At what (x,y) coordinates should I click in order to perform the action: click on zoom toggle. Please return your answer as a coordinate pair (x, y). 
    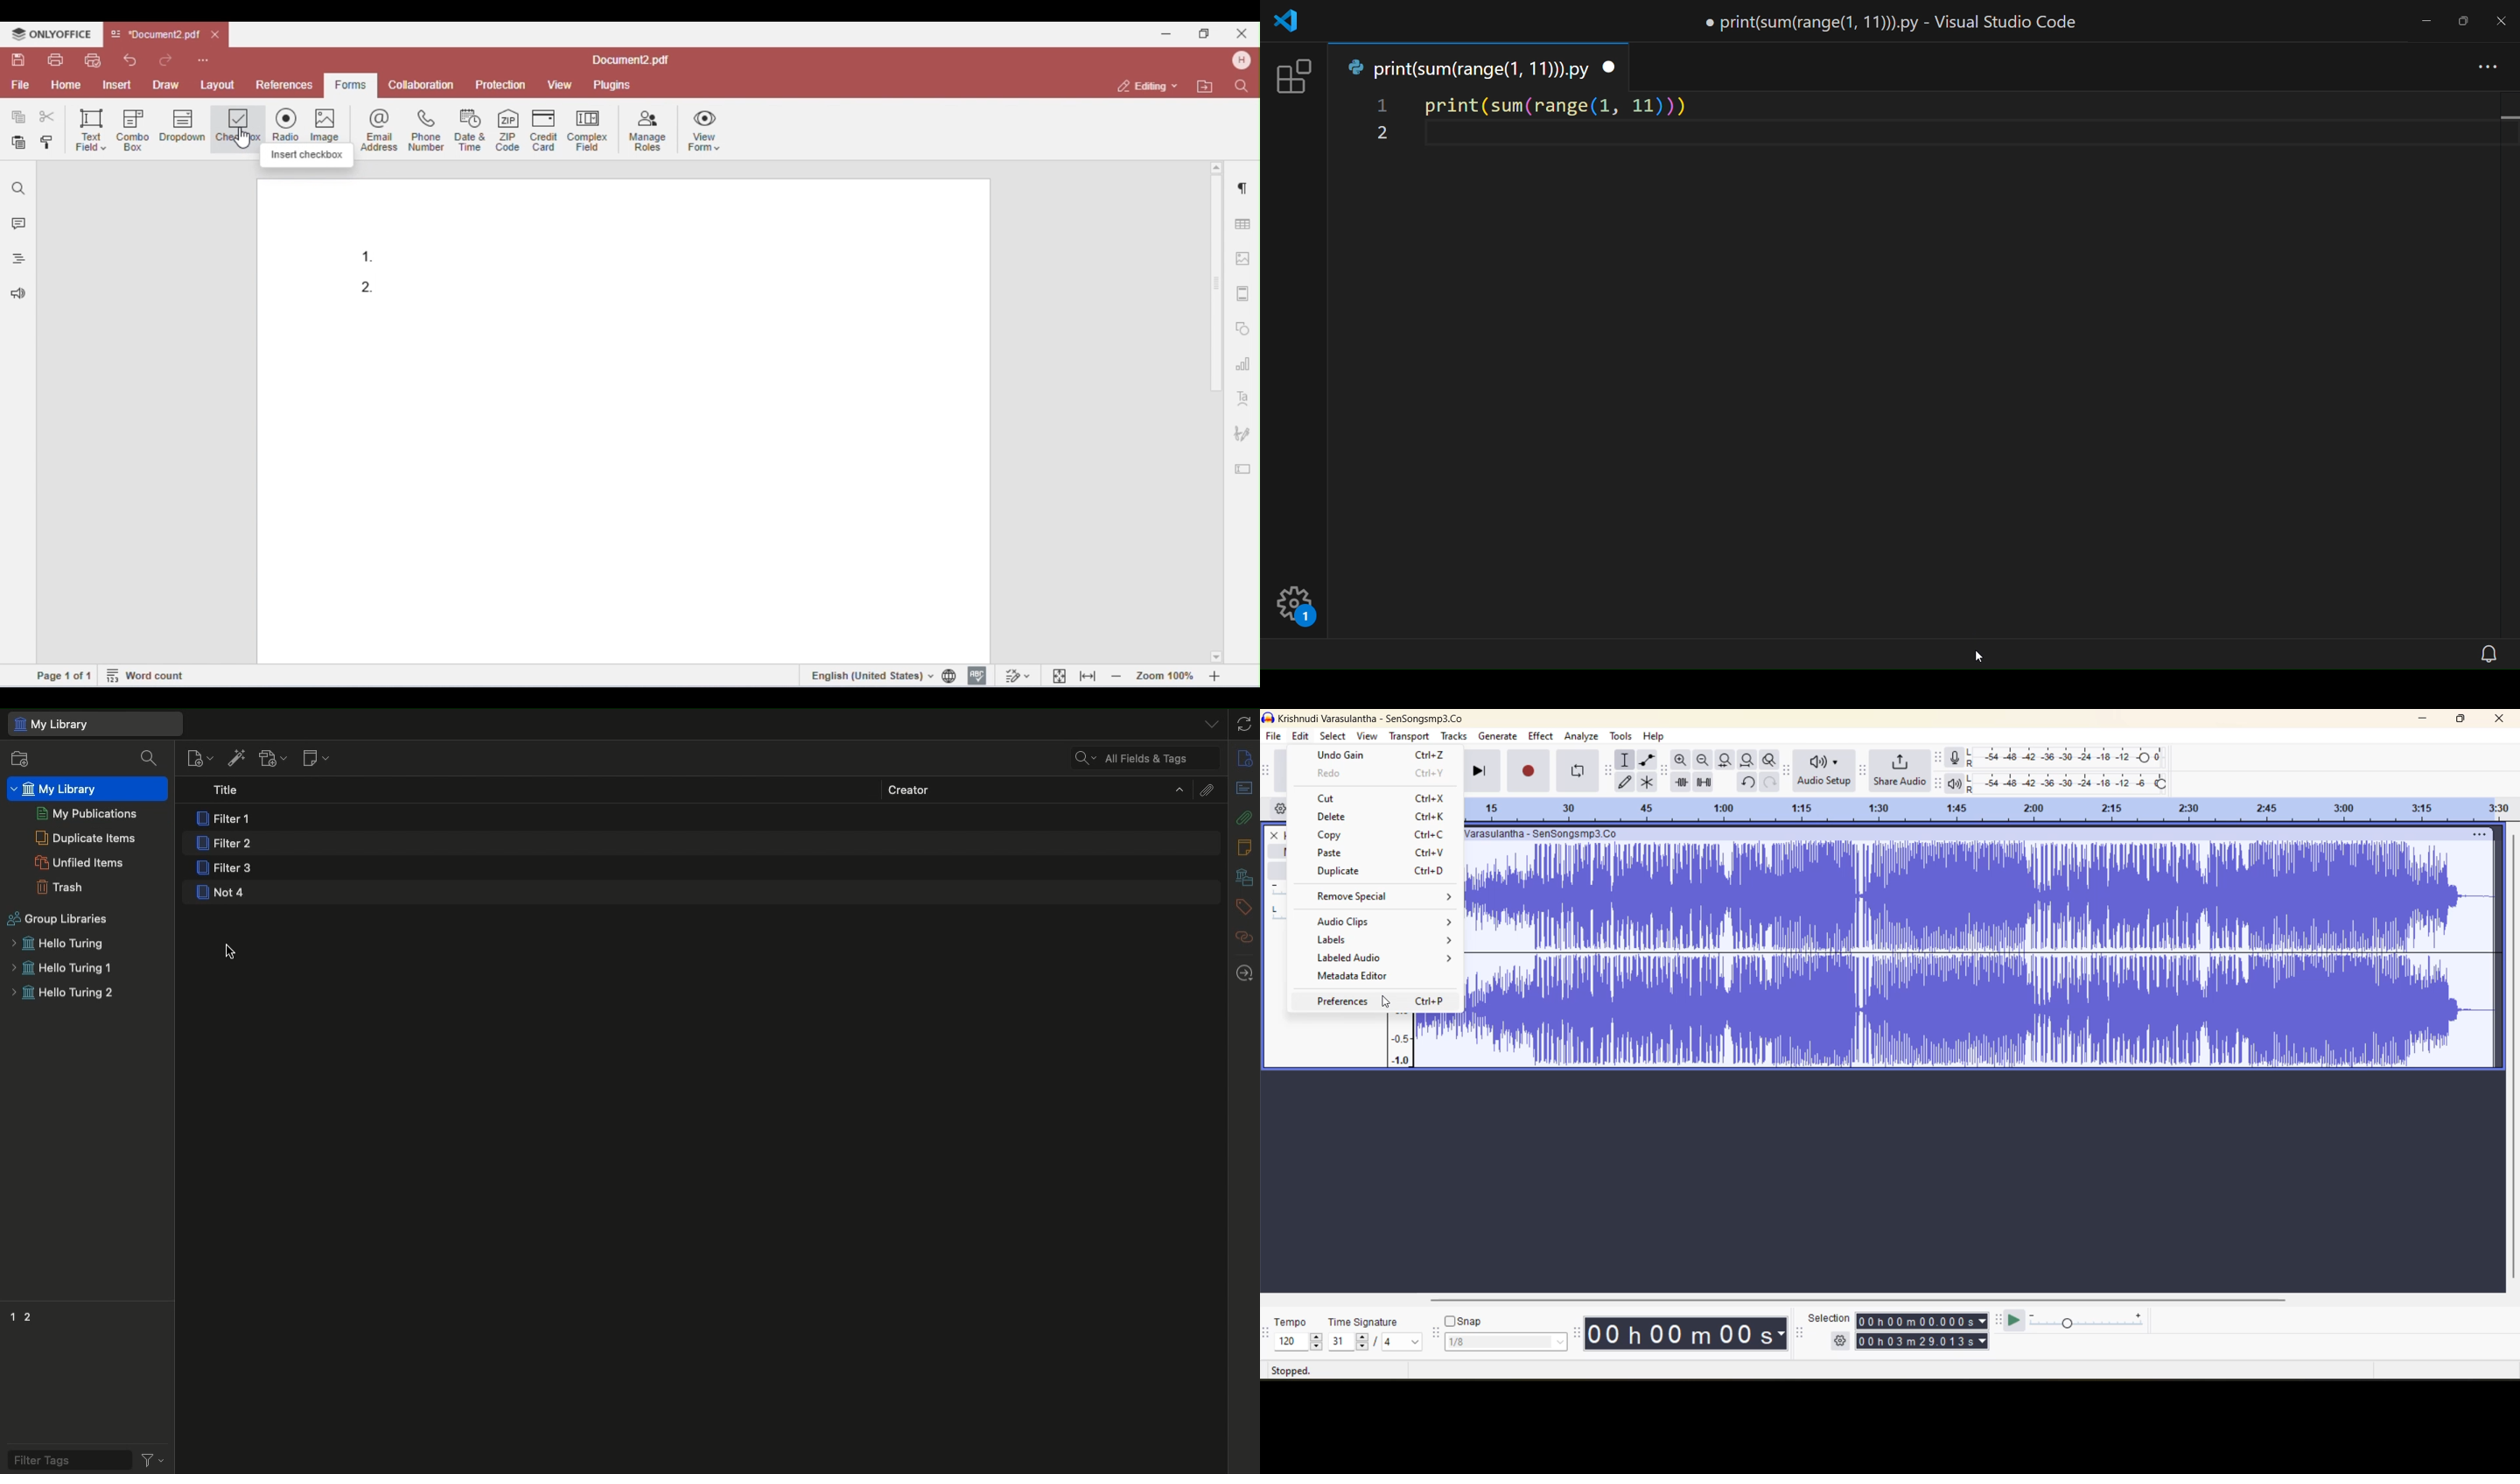
    Looking at the image, I should click on (1771, 760).